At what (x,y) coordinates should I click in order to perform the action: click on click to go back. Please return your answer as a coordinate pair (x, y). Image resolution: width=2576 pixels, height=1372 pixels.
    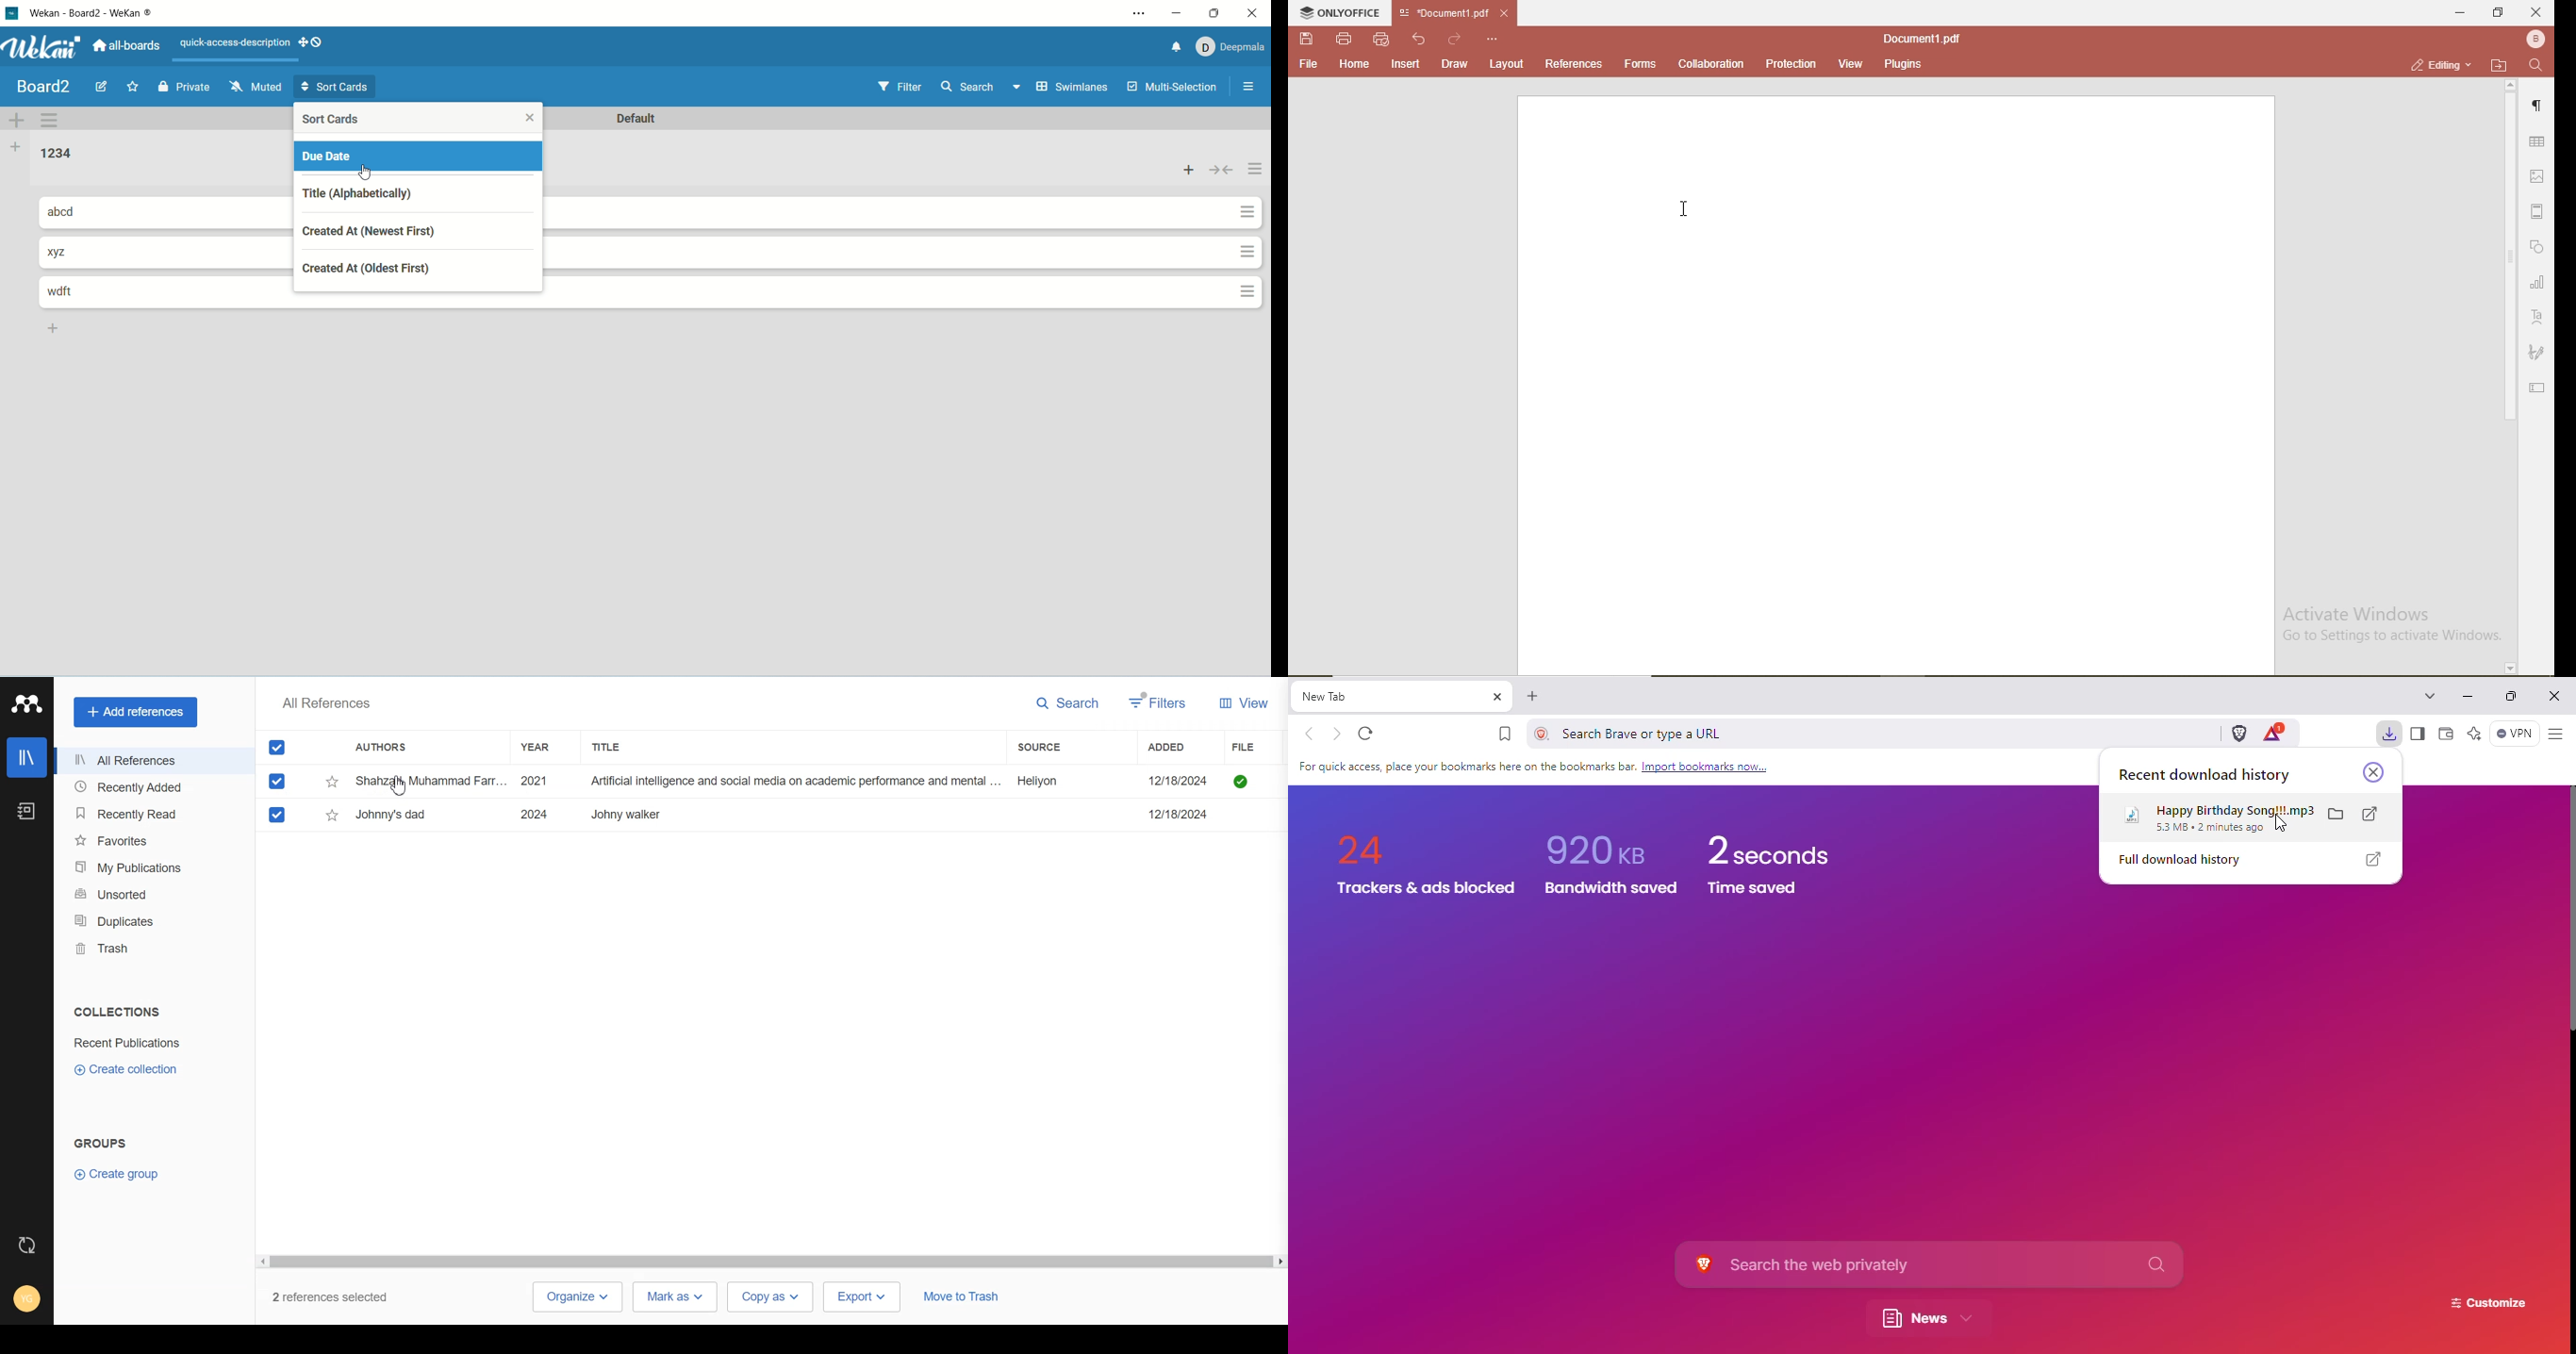
    Looking at the image, I should click on (1310, 734).